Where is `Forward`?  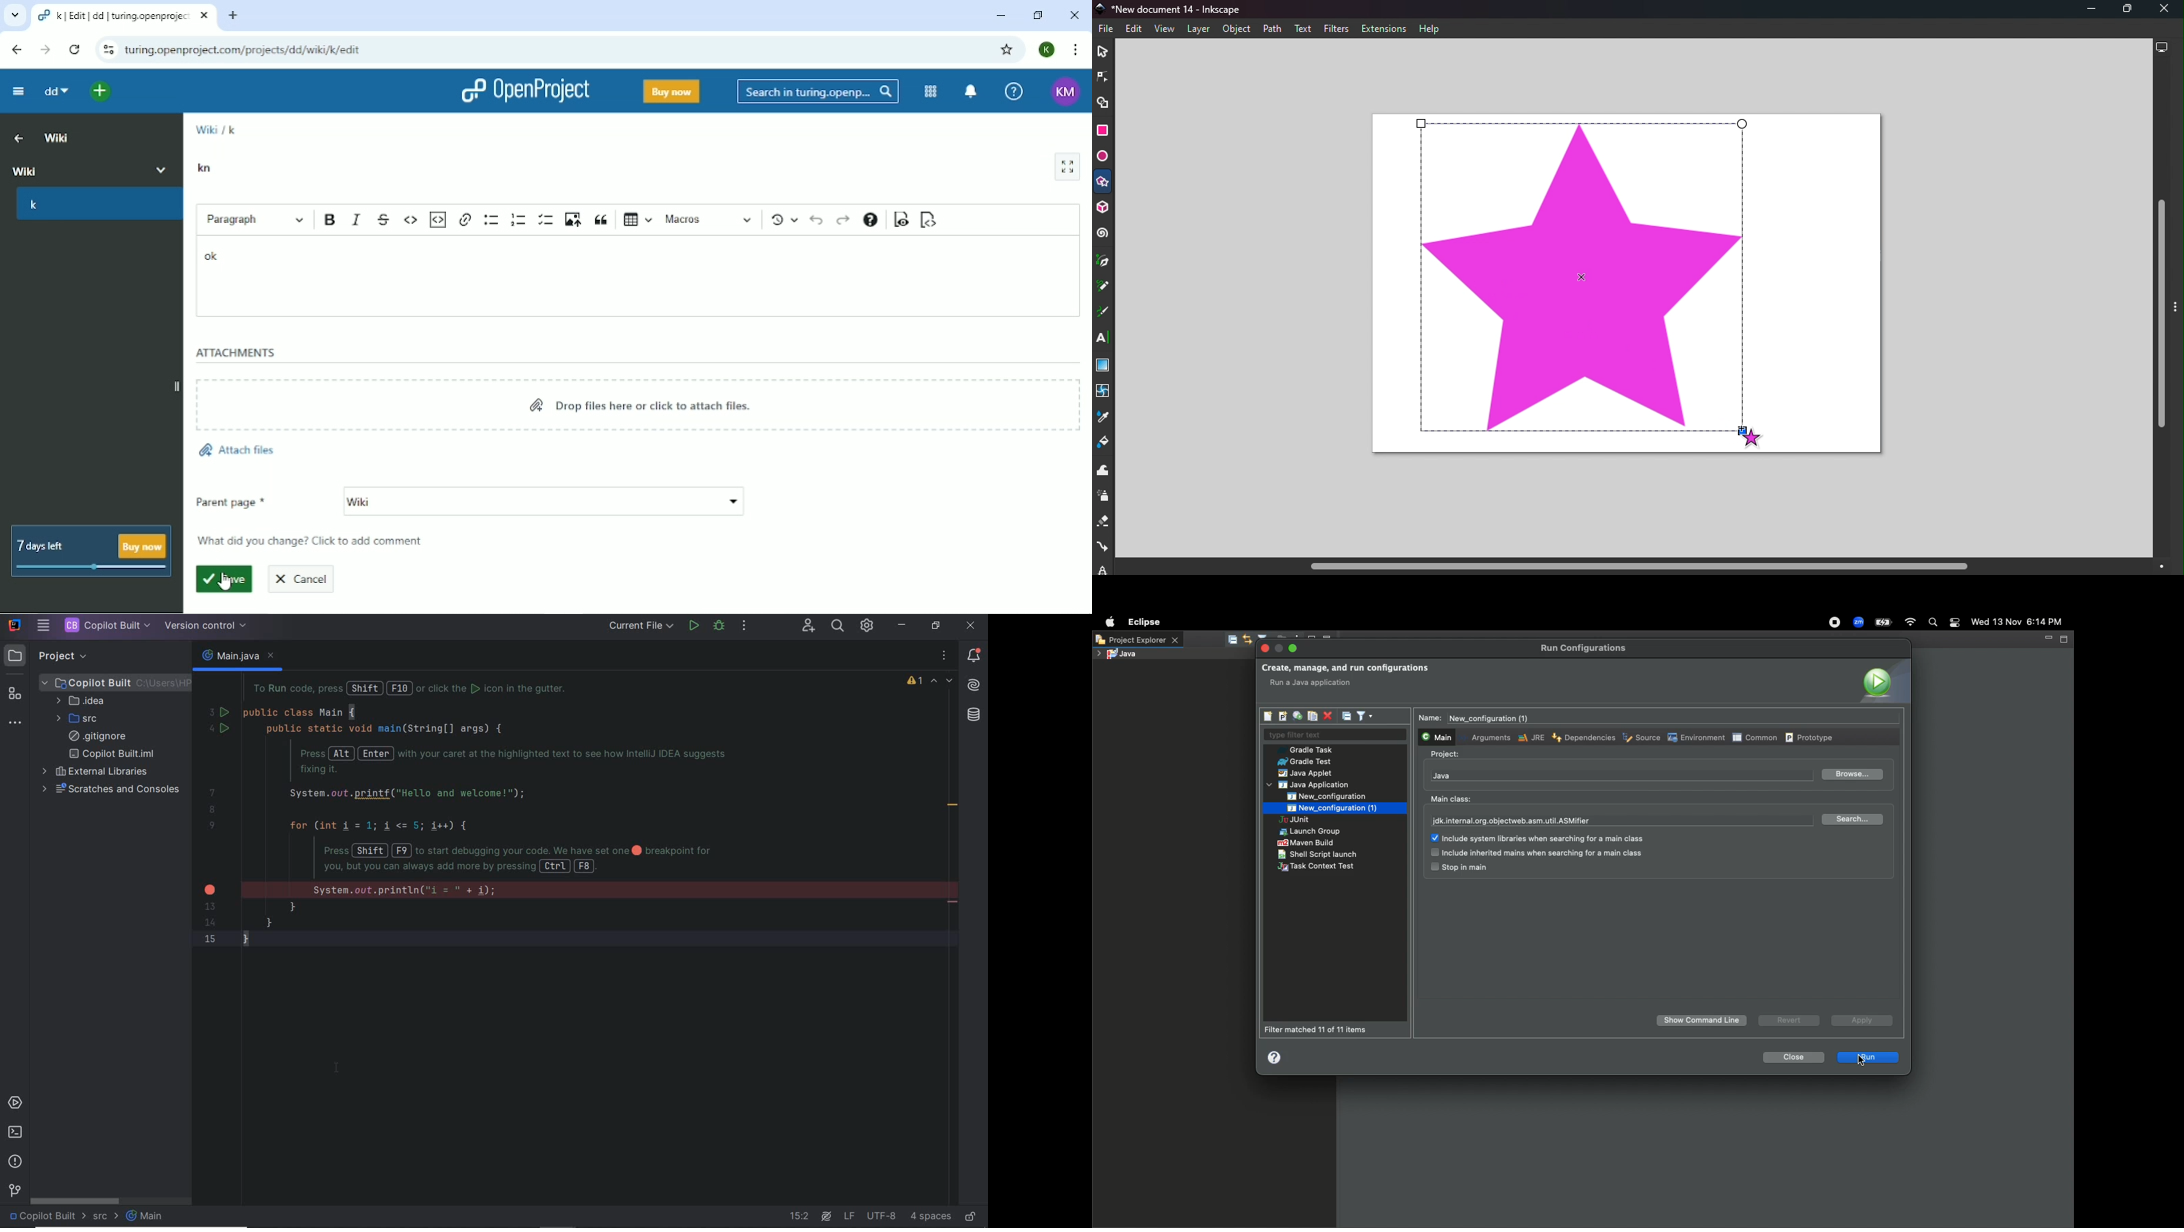 Forward is located at coordinates (45, 50).